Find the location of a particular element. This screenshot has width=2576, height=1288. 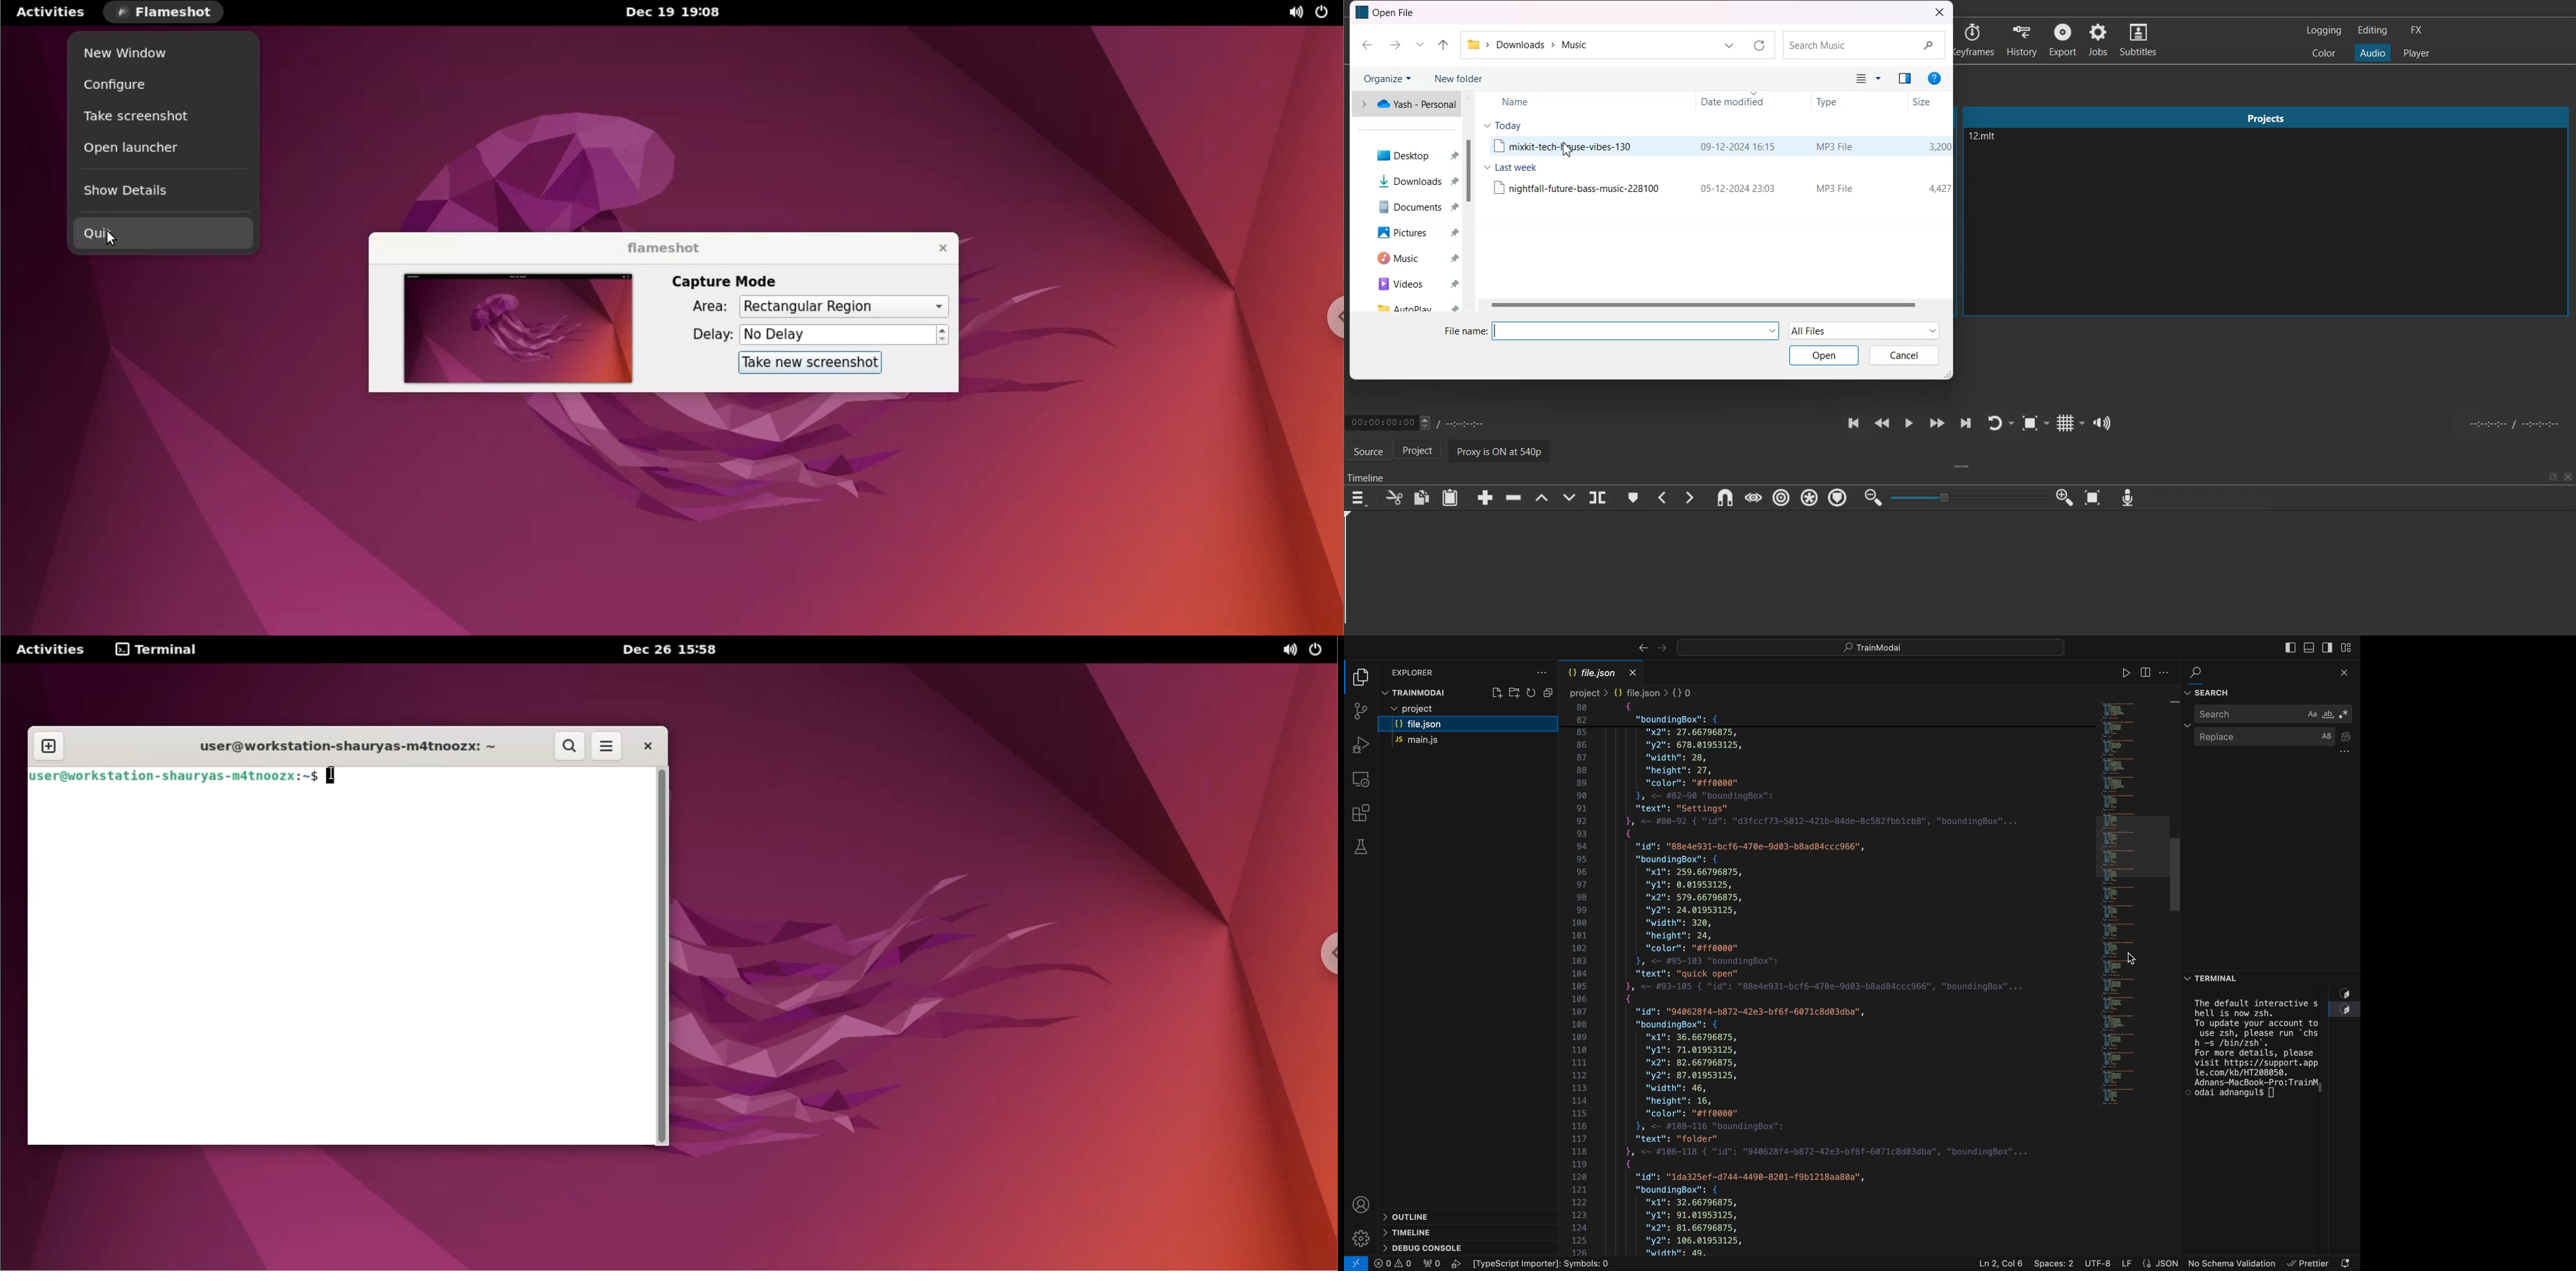

Playhead is located at coordinates (1356, 573).